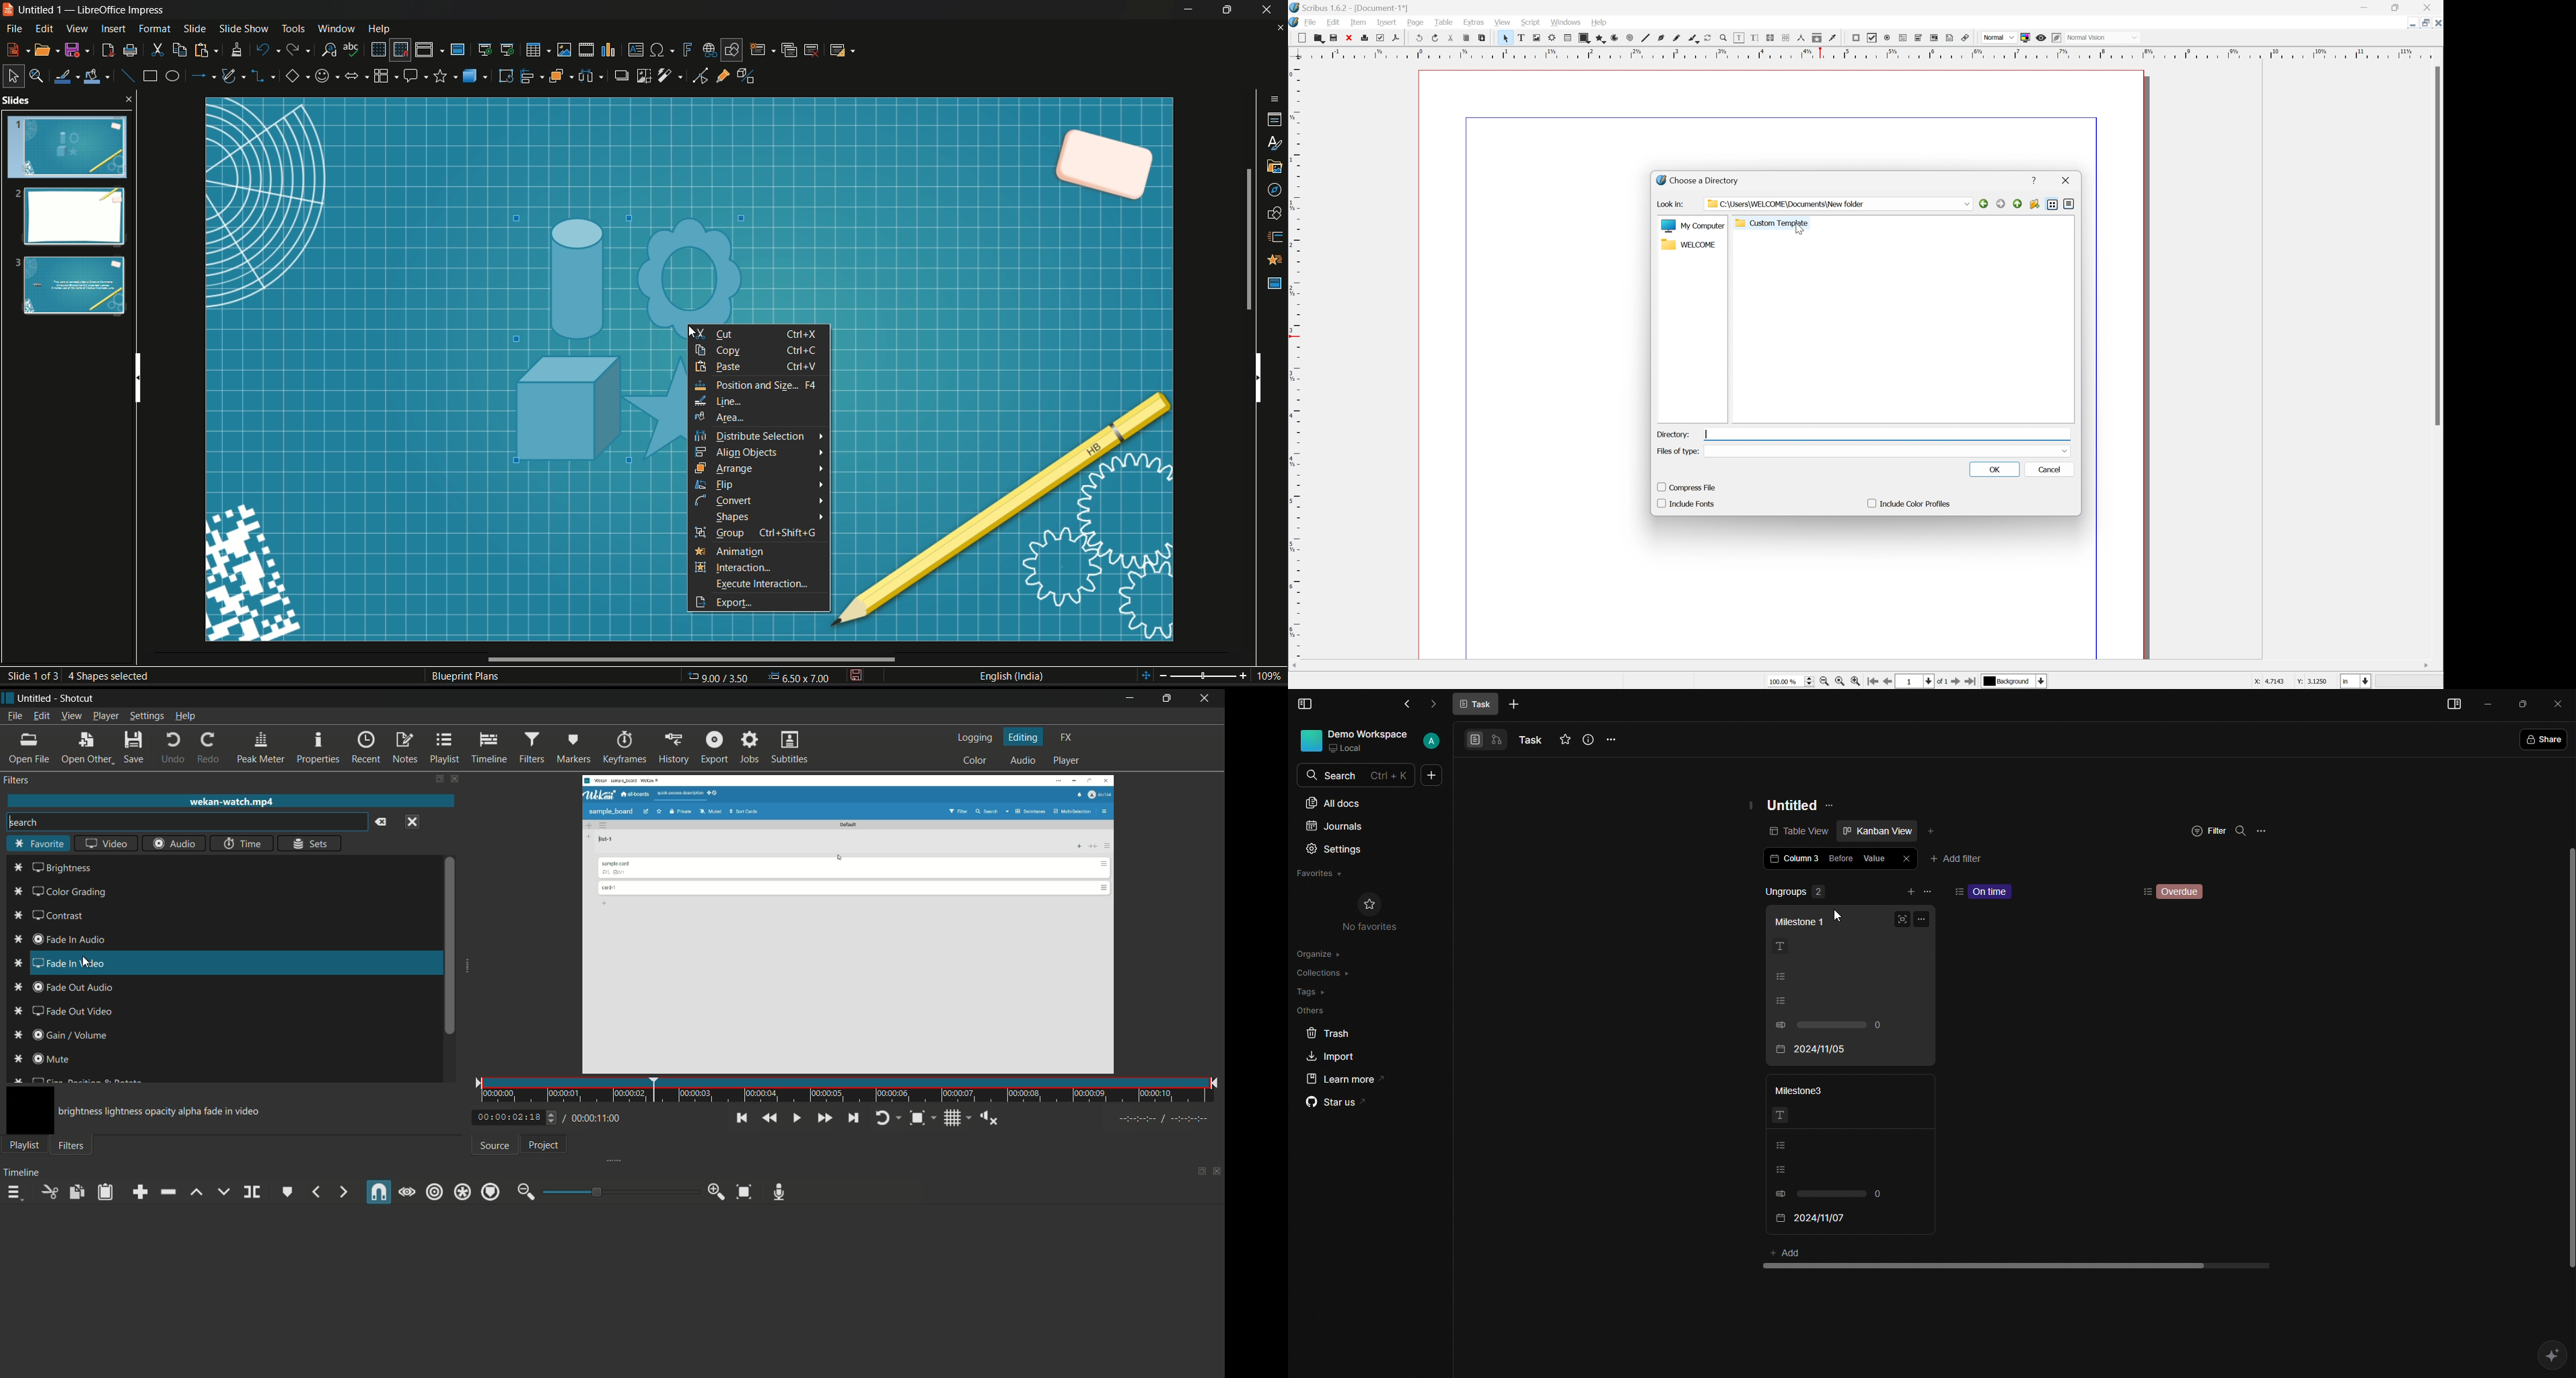  I want to click on Minimize, so click(1188, 9).